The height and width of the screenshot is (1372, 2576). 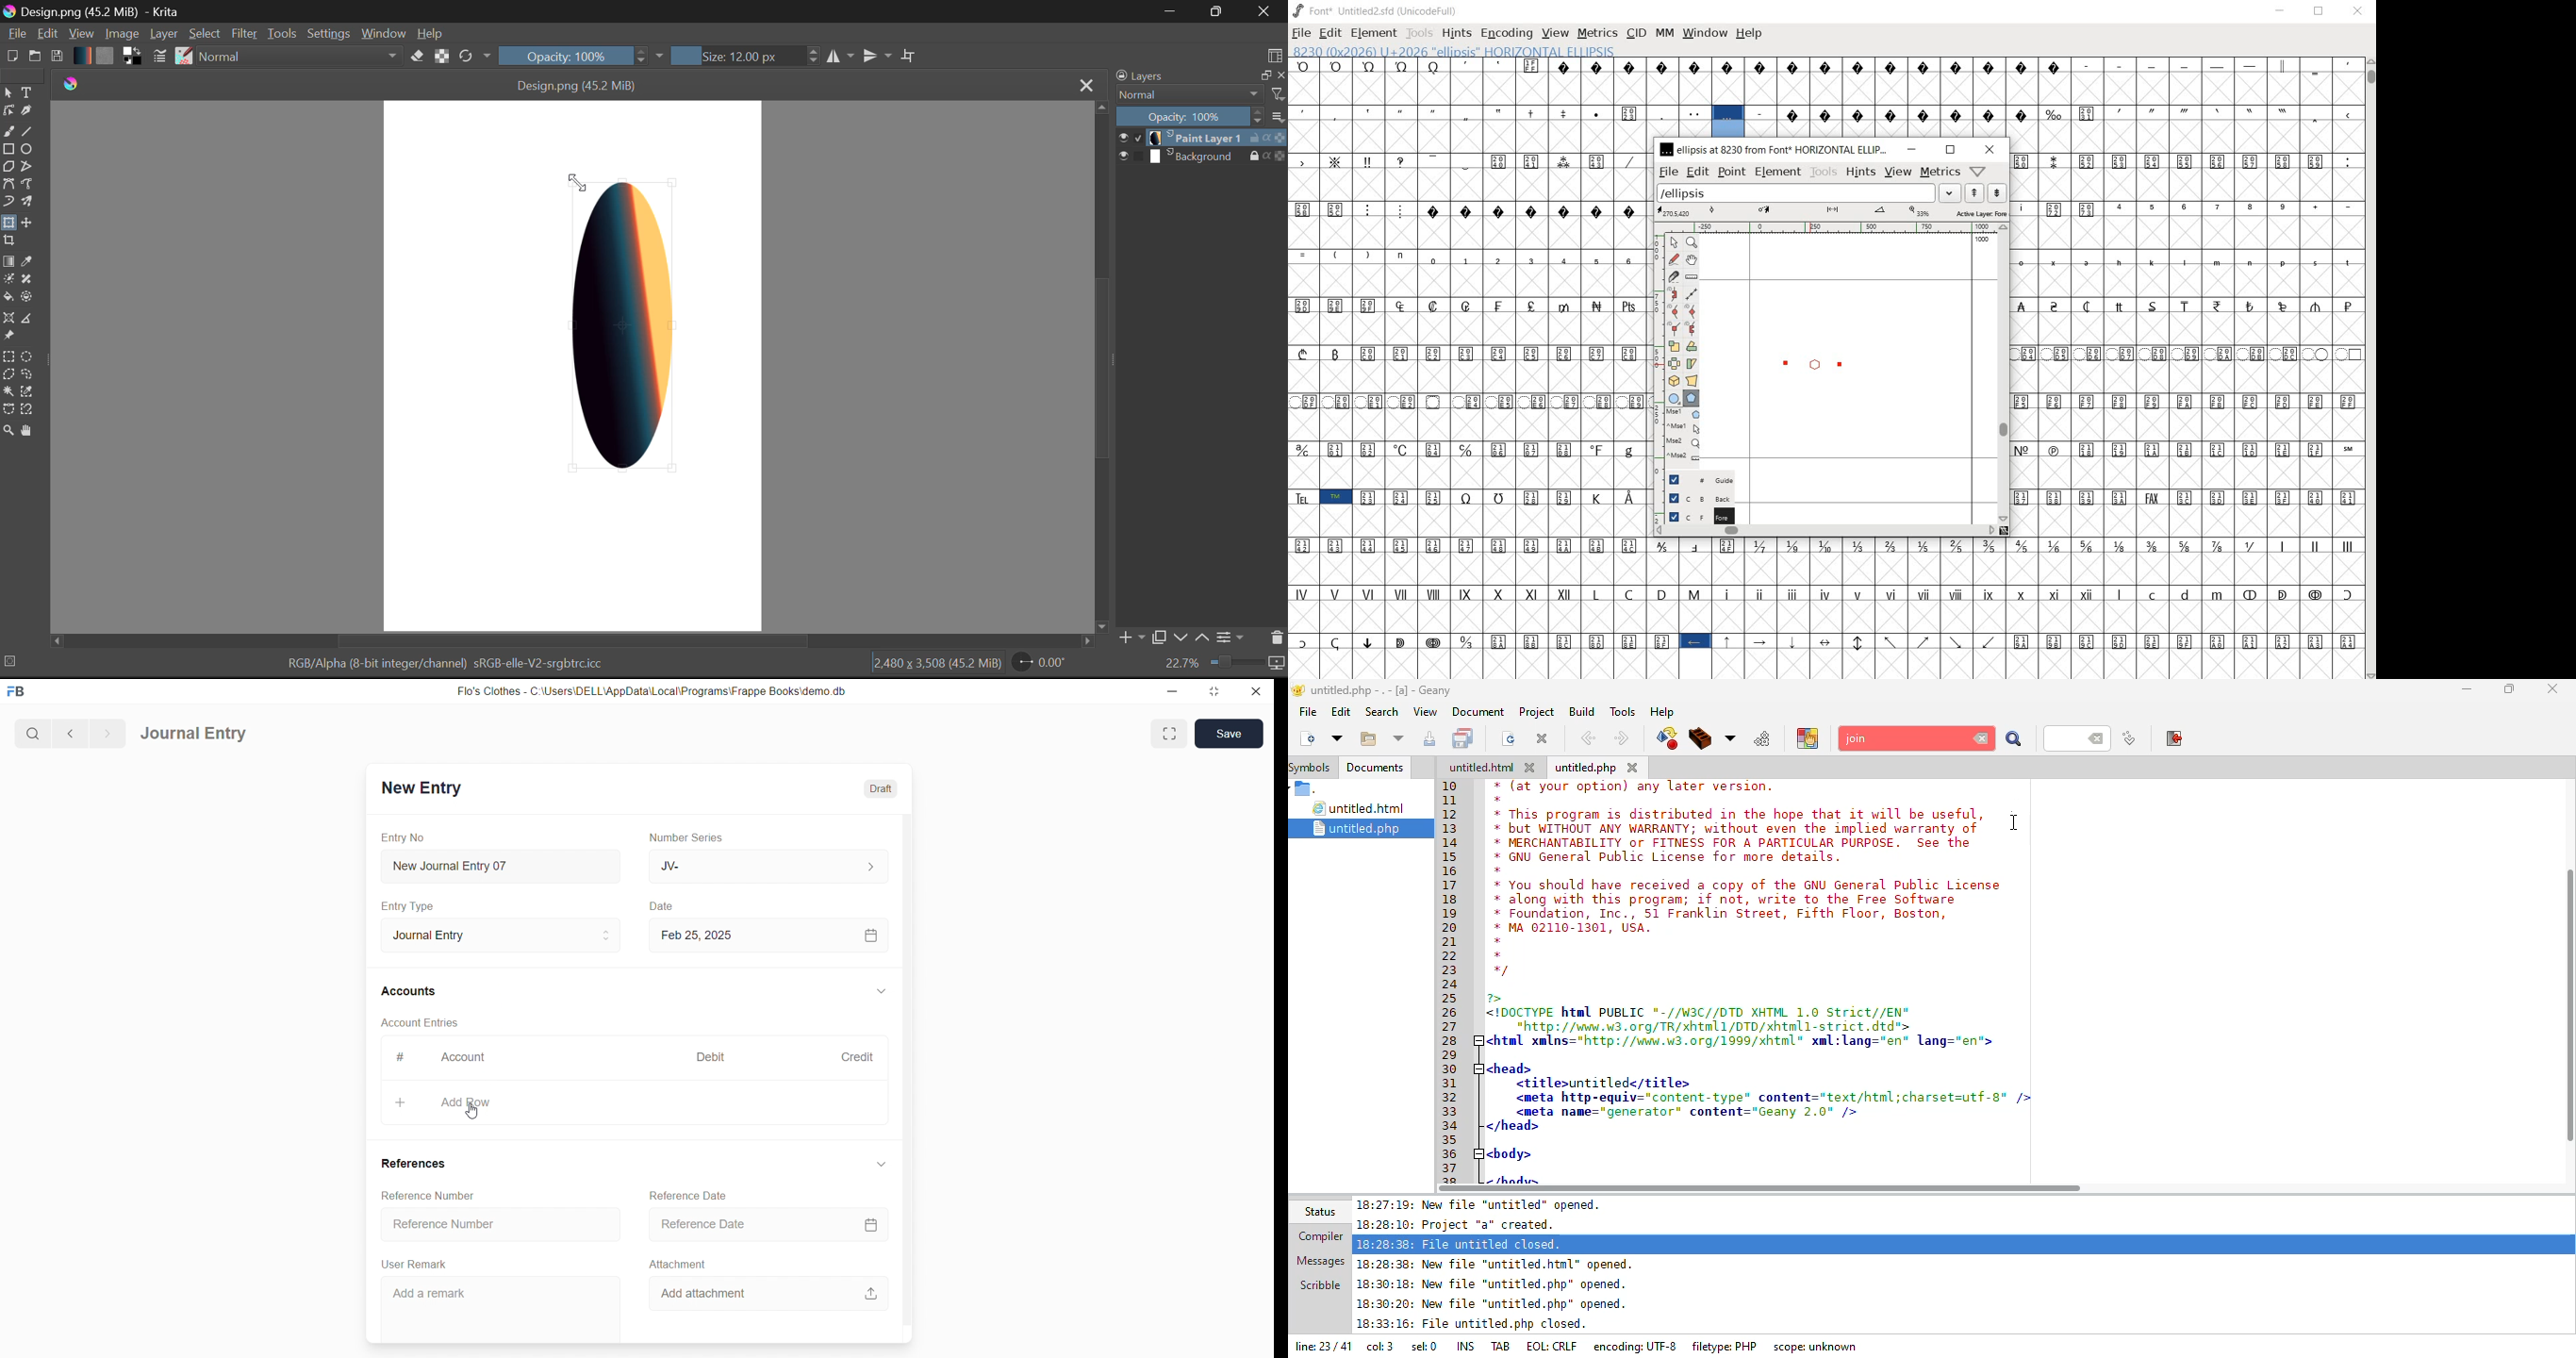 What do you see at coordinates (19, 692) in the screenshot?
I see `logo` at bounding box center [19, 692].